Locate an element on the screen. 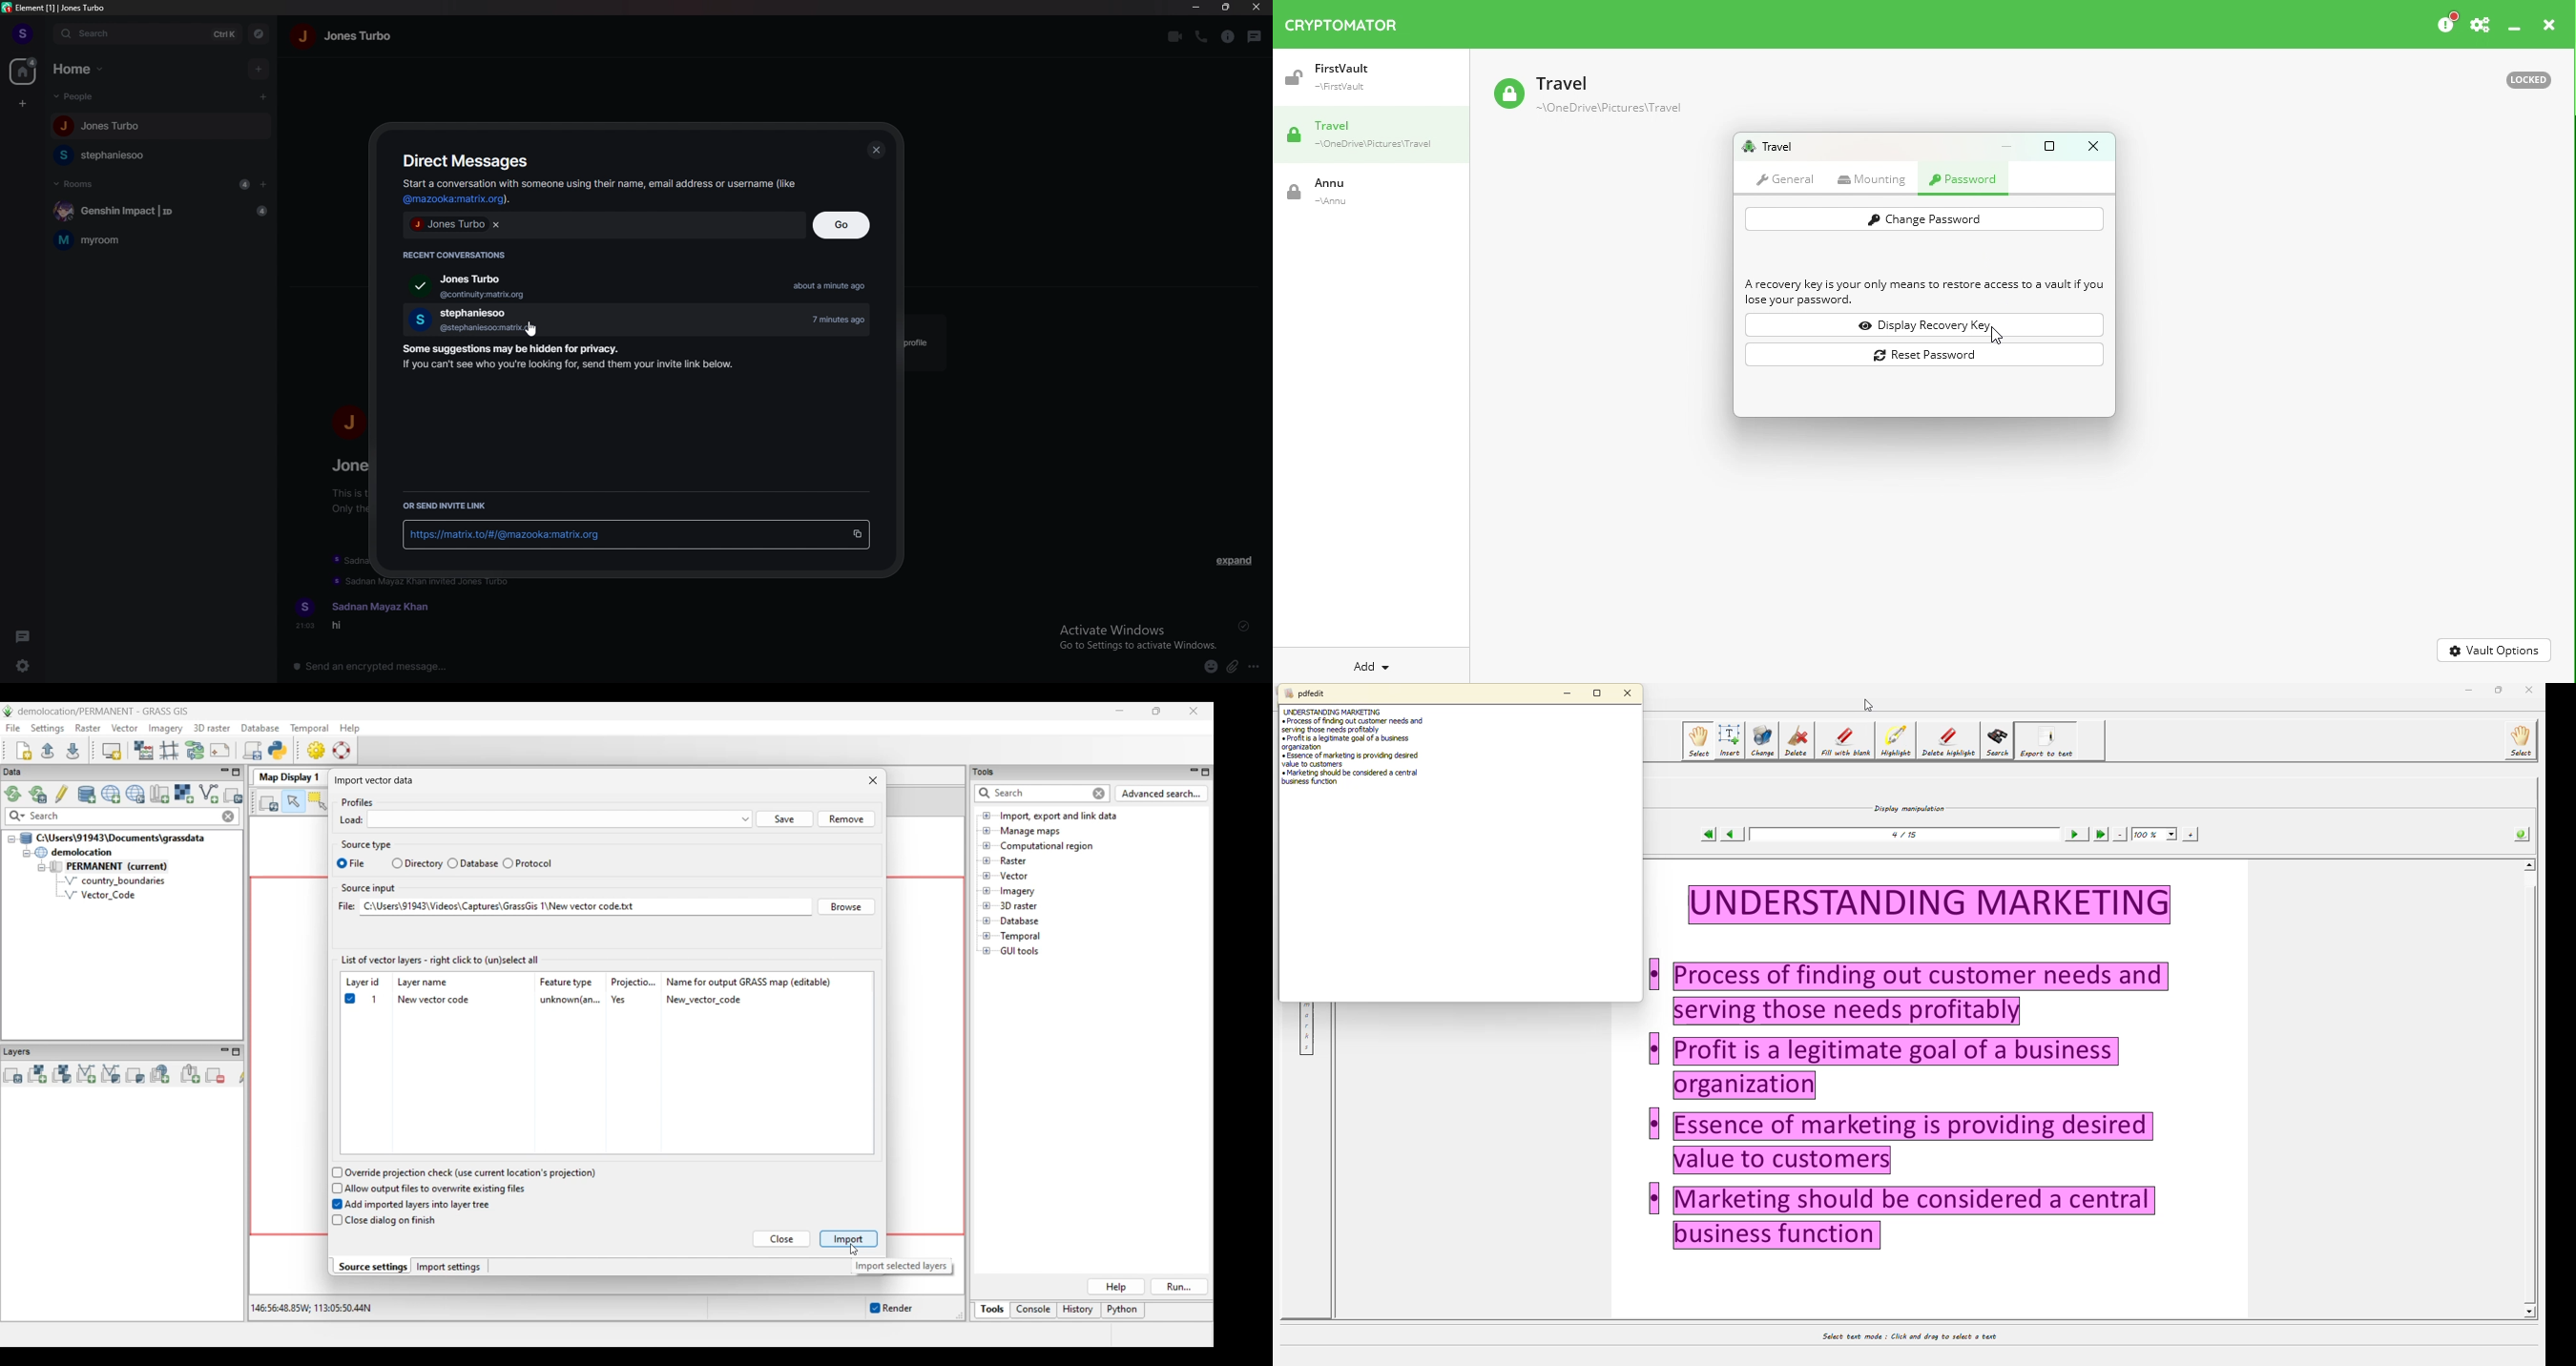 Image resolution: width=2576 pixels, height=1372 pixels. remove is located at coordinates (496, 224).